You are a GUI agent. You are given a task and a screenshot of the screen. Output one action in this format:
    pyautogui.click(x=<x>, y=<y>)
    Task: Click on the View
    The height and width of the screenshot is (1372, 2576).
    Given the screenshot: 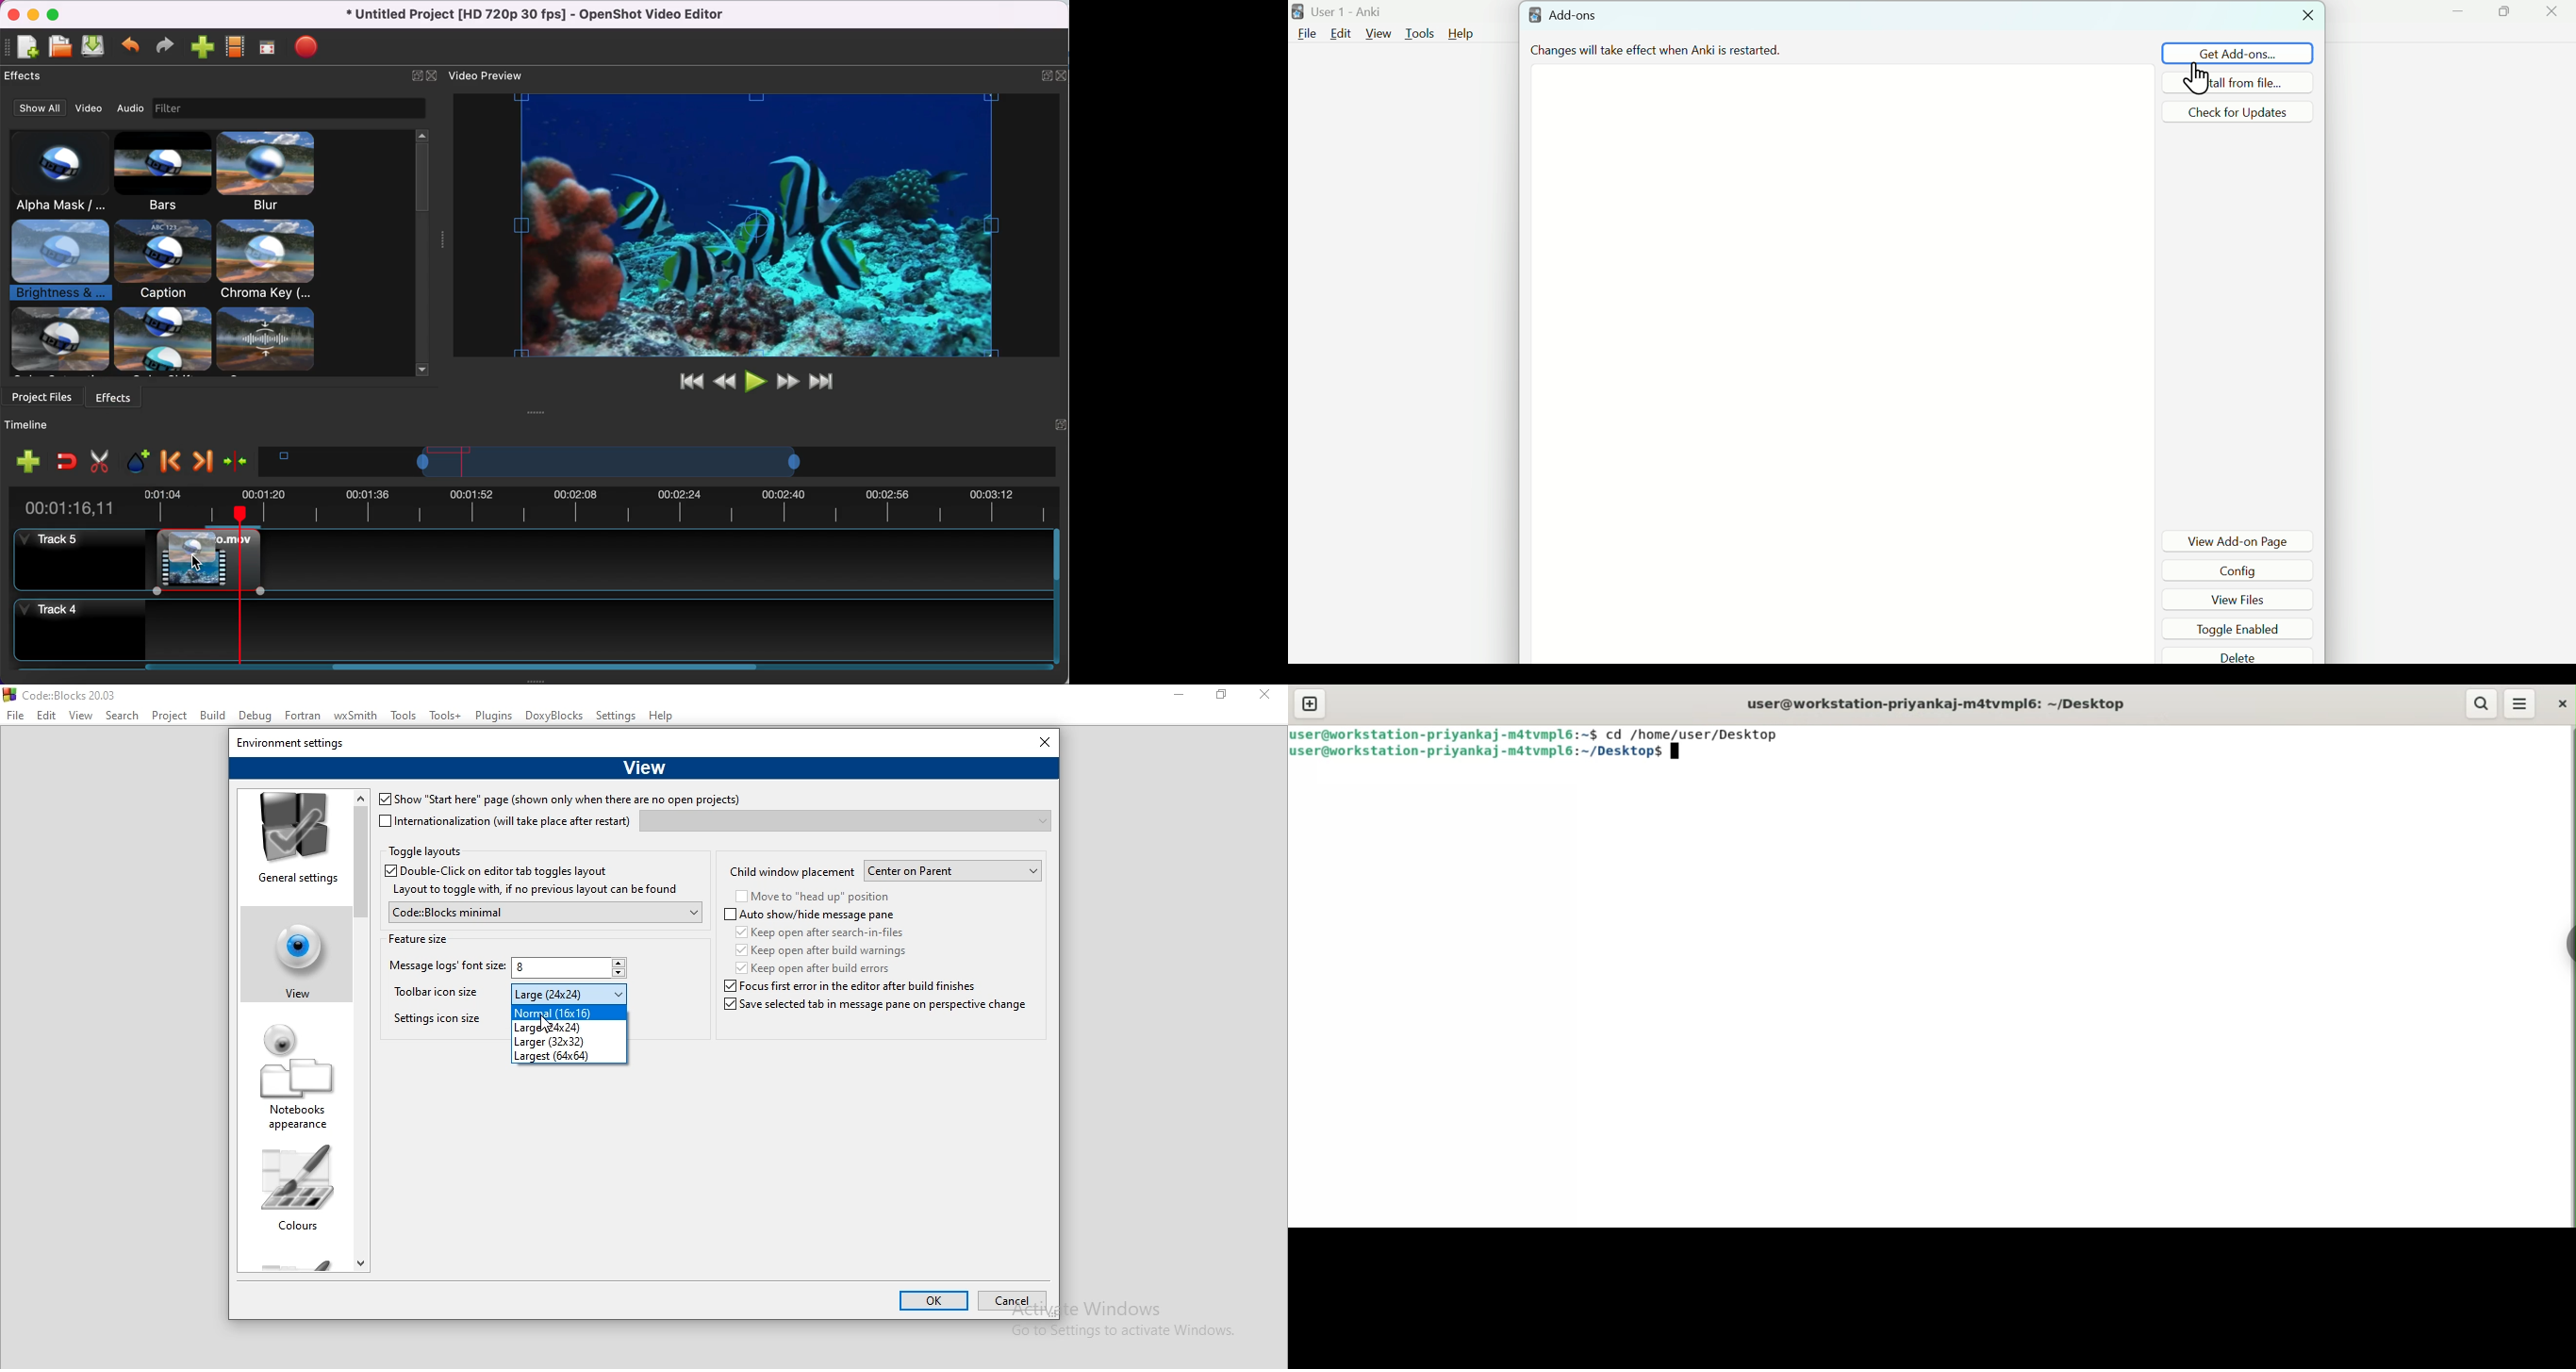 What is the action you would take?
    pyautogui.click(x=644, y=766)
    